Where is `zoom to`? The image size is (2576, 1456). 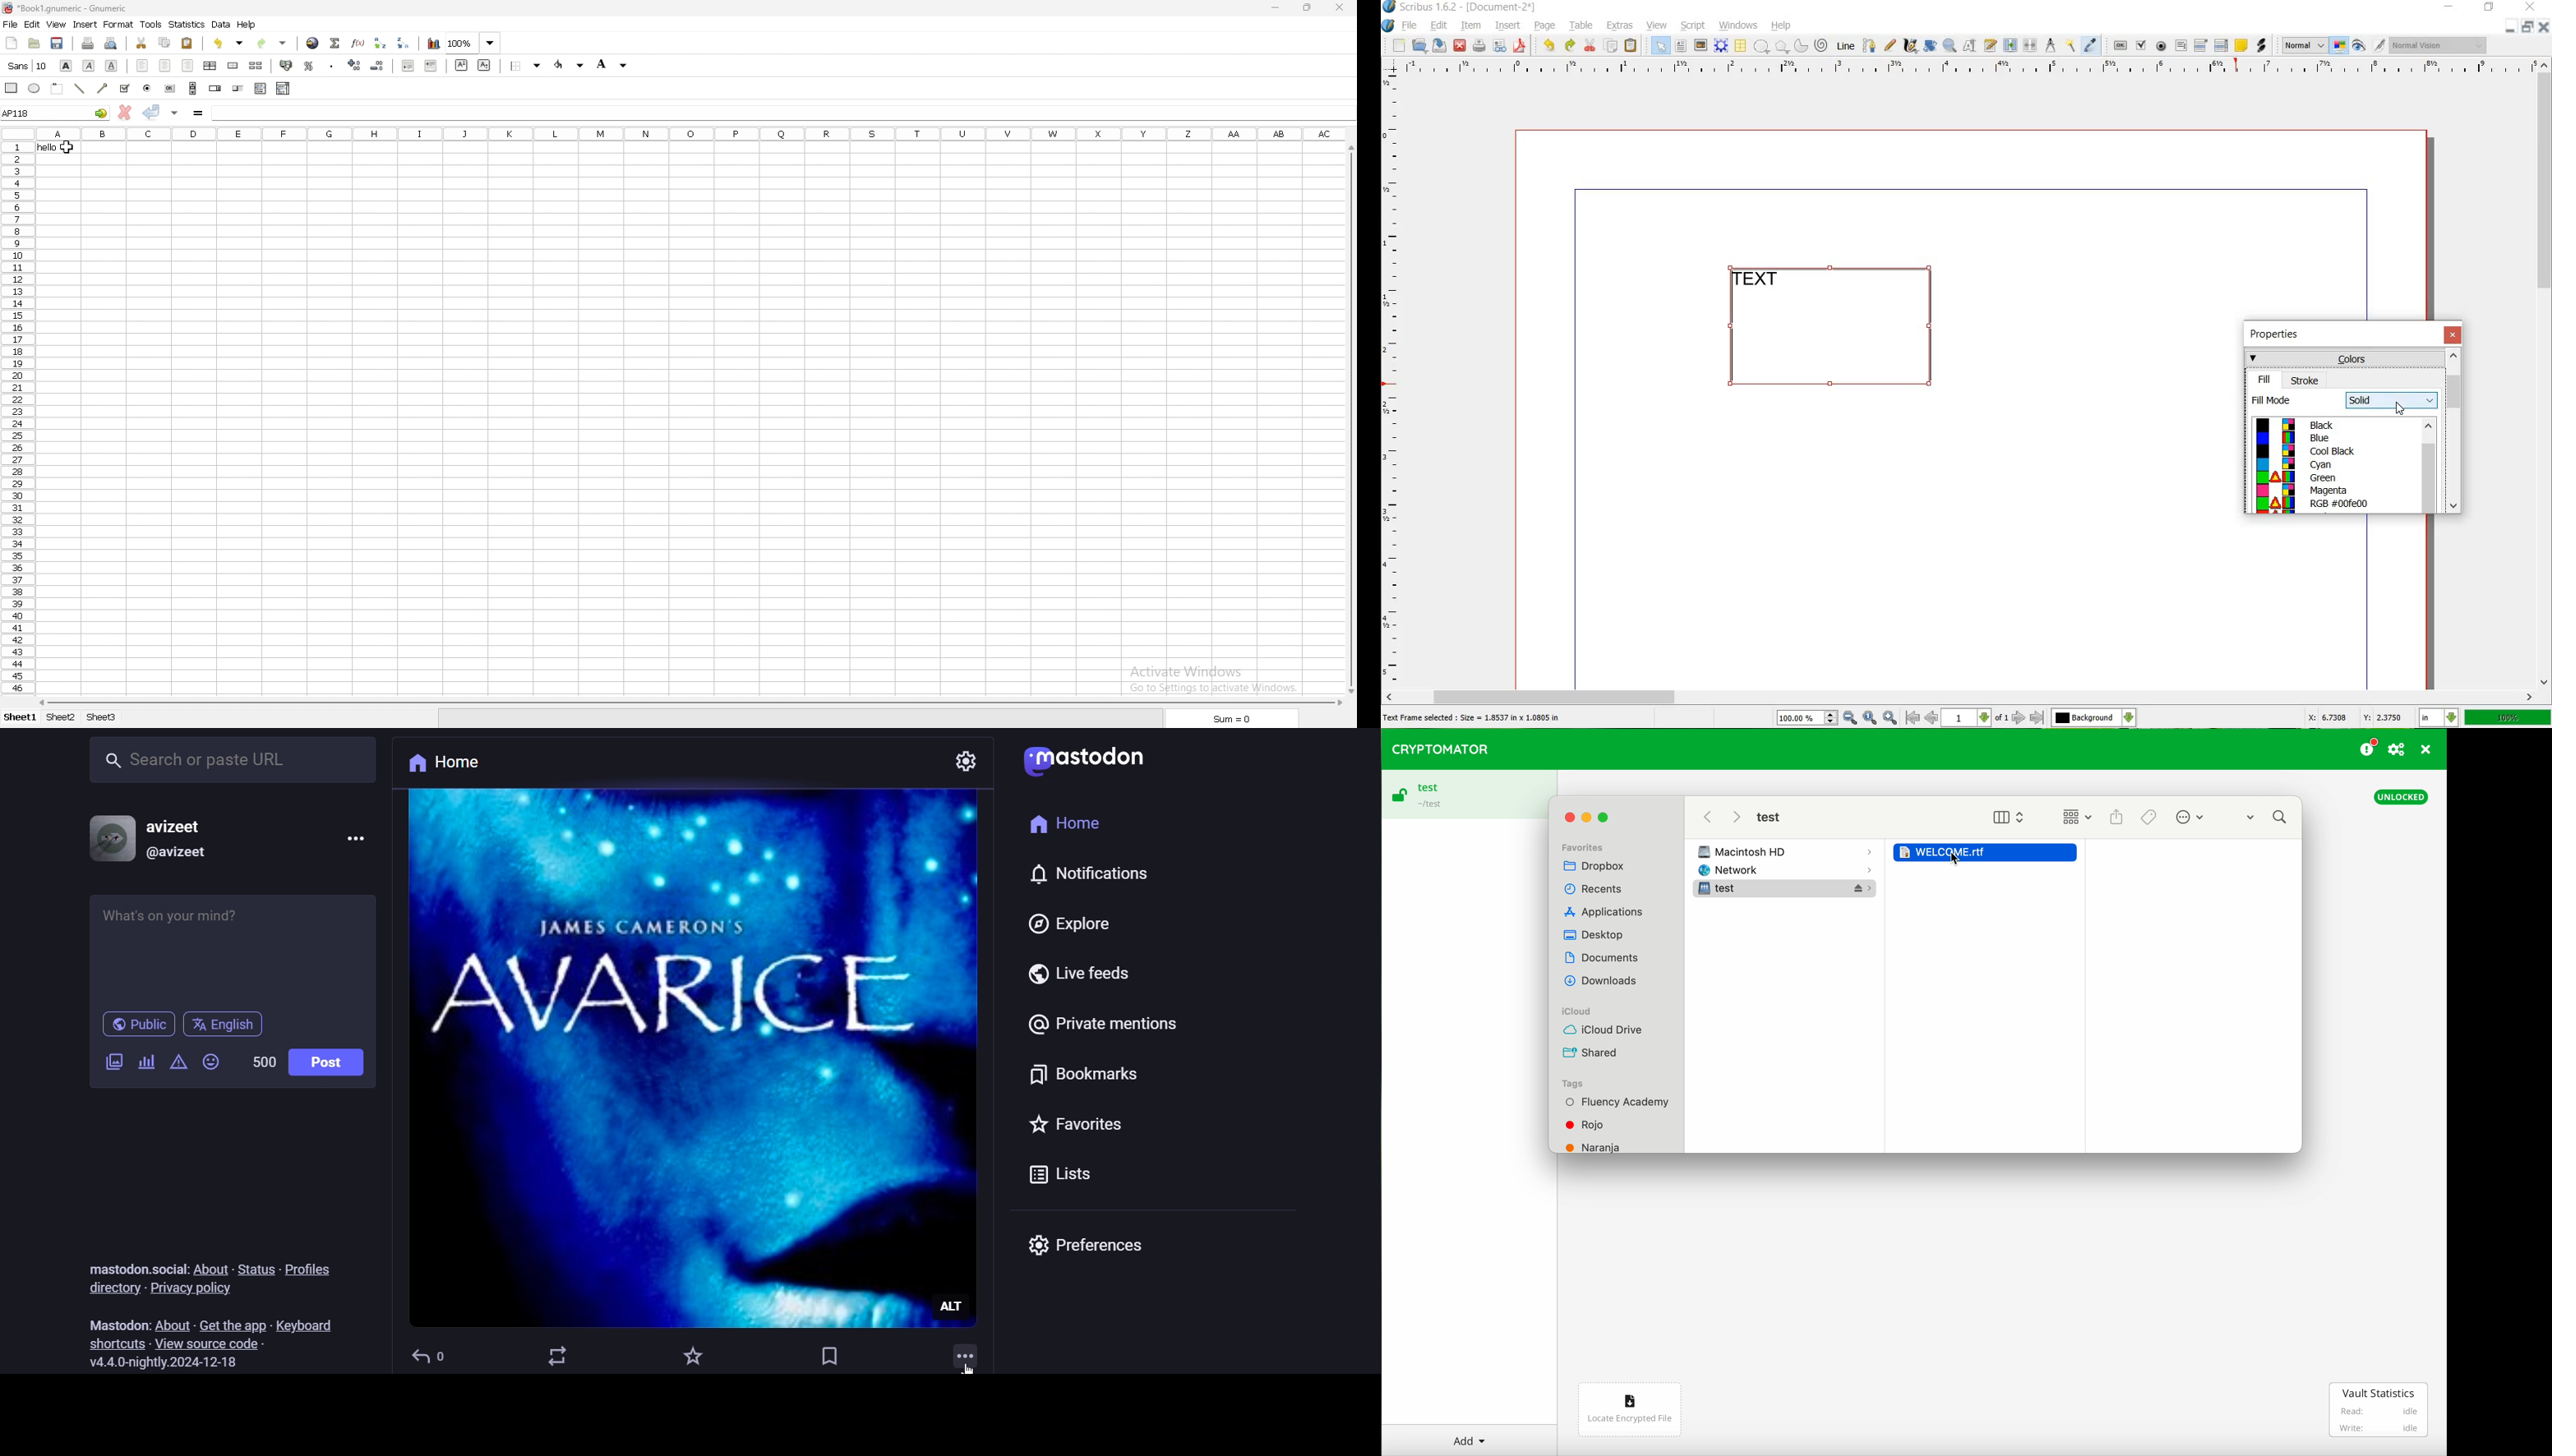 zoom to is located at coordinates (1870, 718).